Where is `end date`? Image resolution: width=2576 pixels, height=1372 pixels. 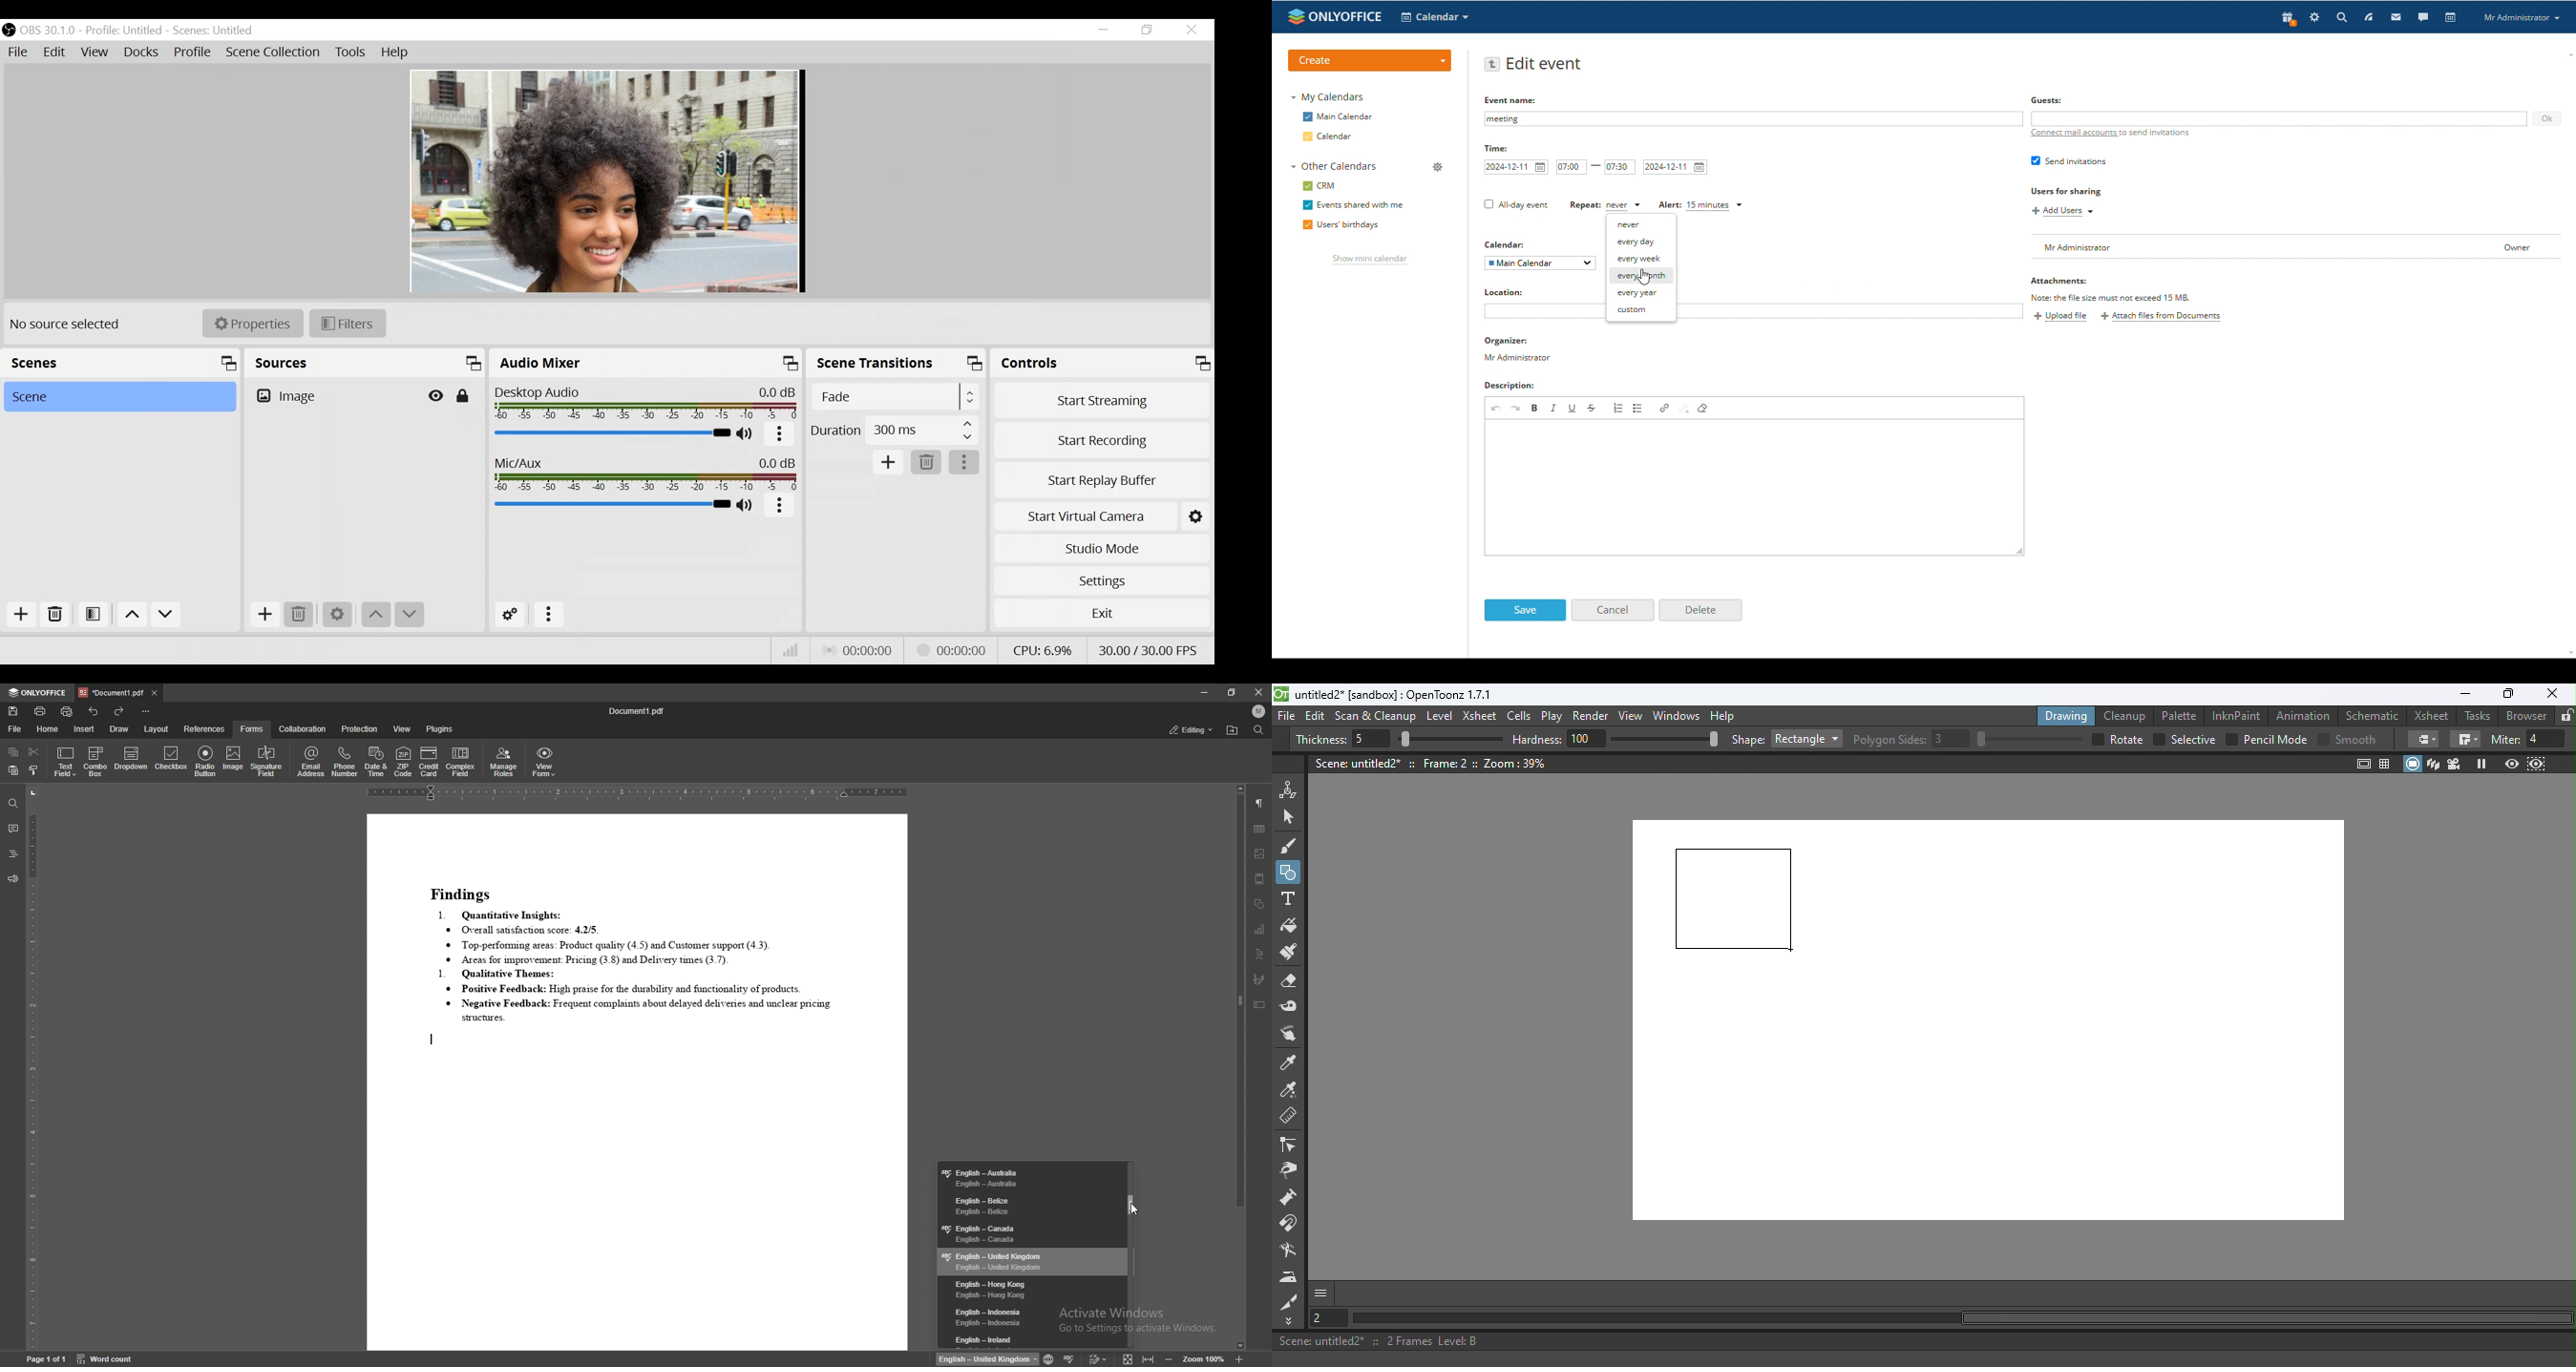
end date is located at coordinates (1676, 167).